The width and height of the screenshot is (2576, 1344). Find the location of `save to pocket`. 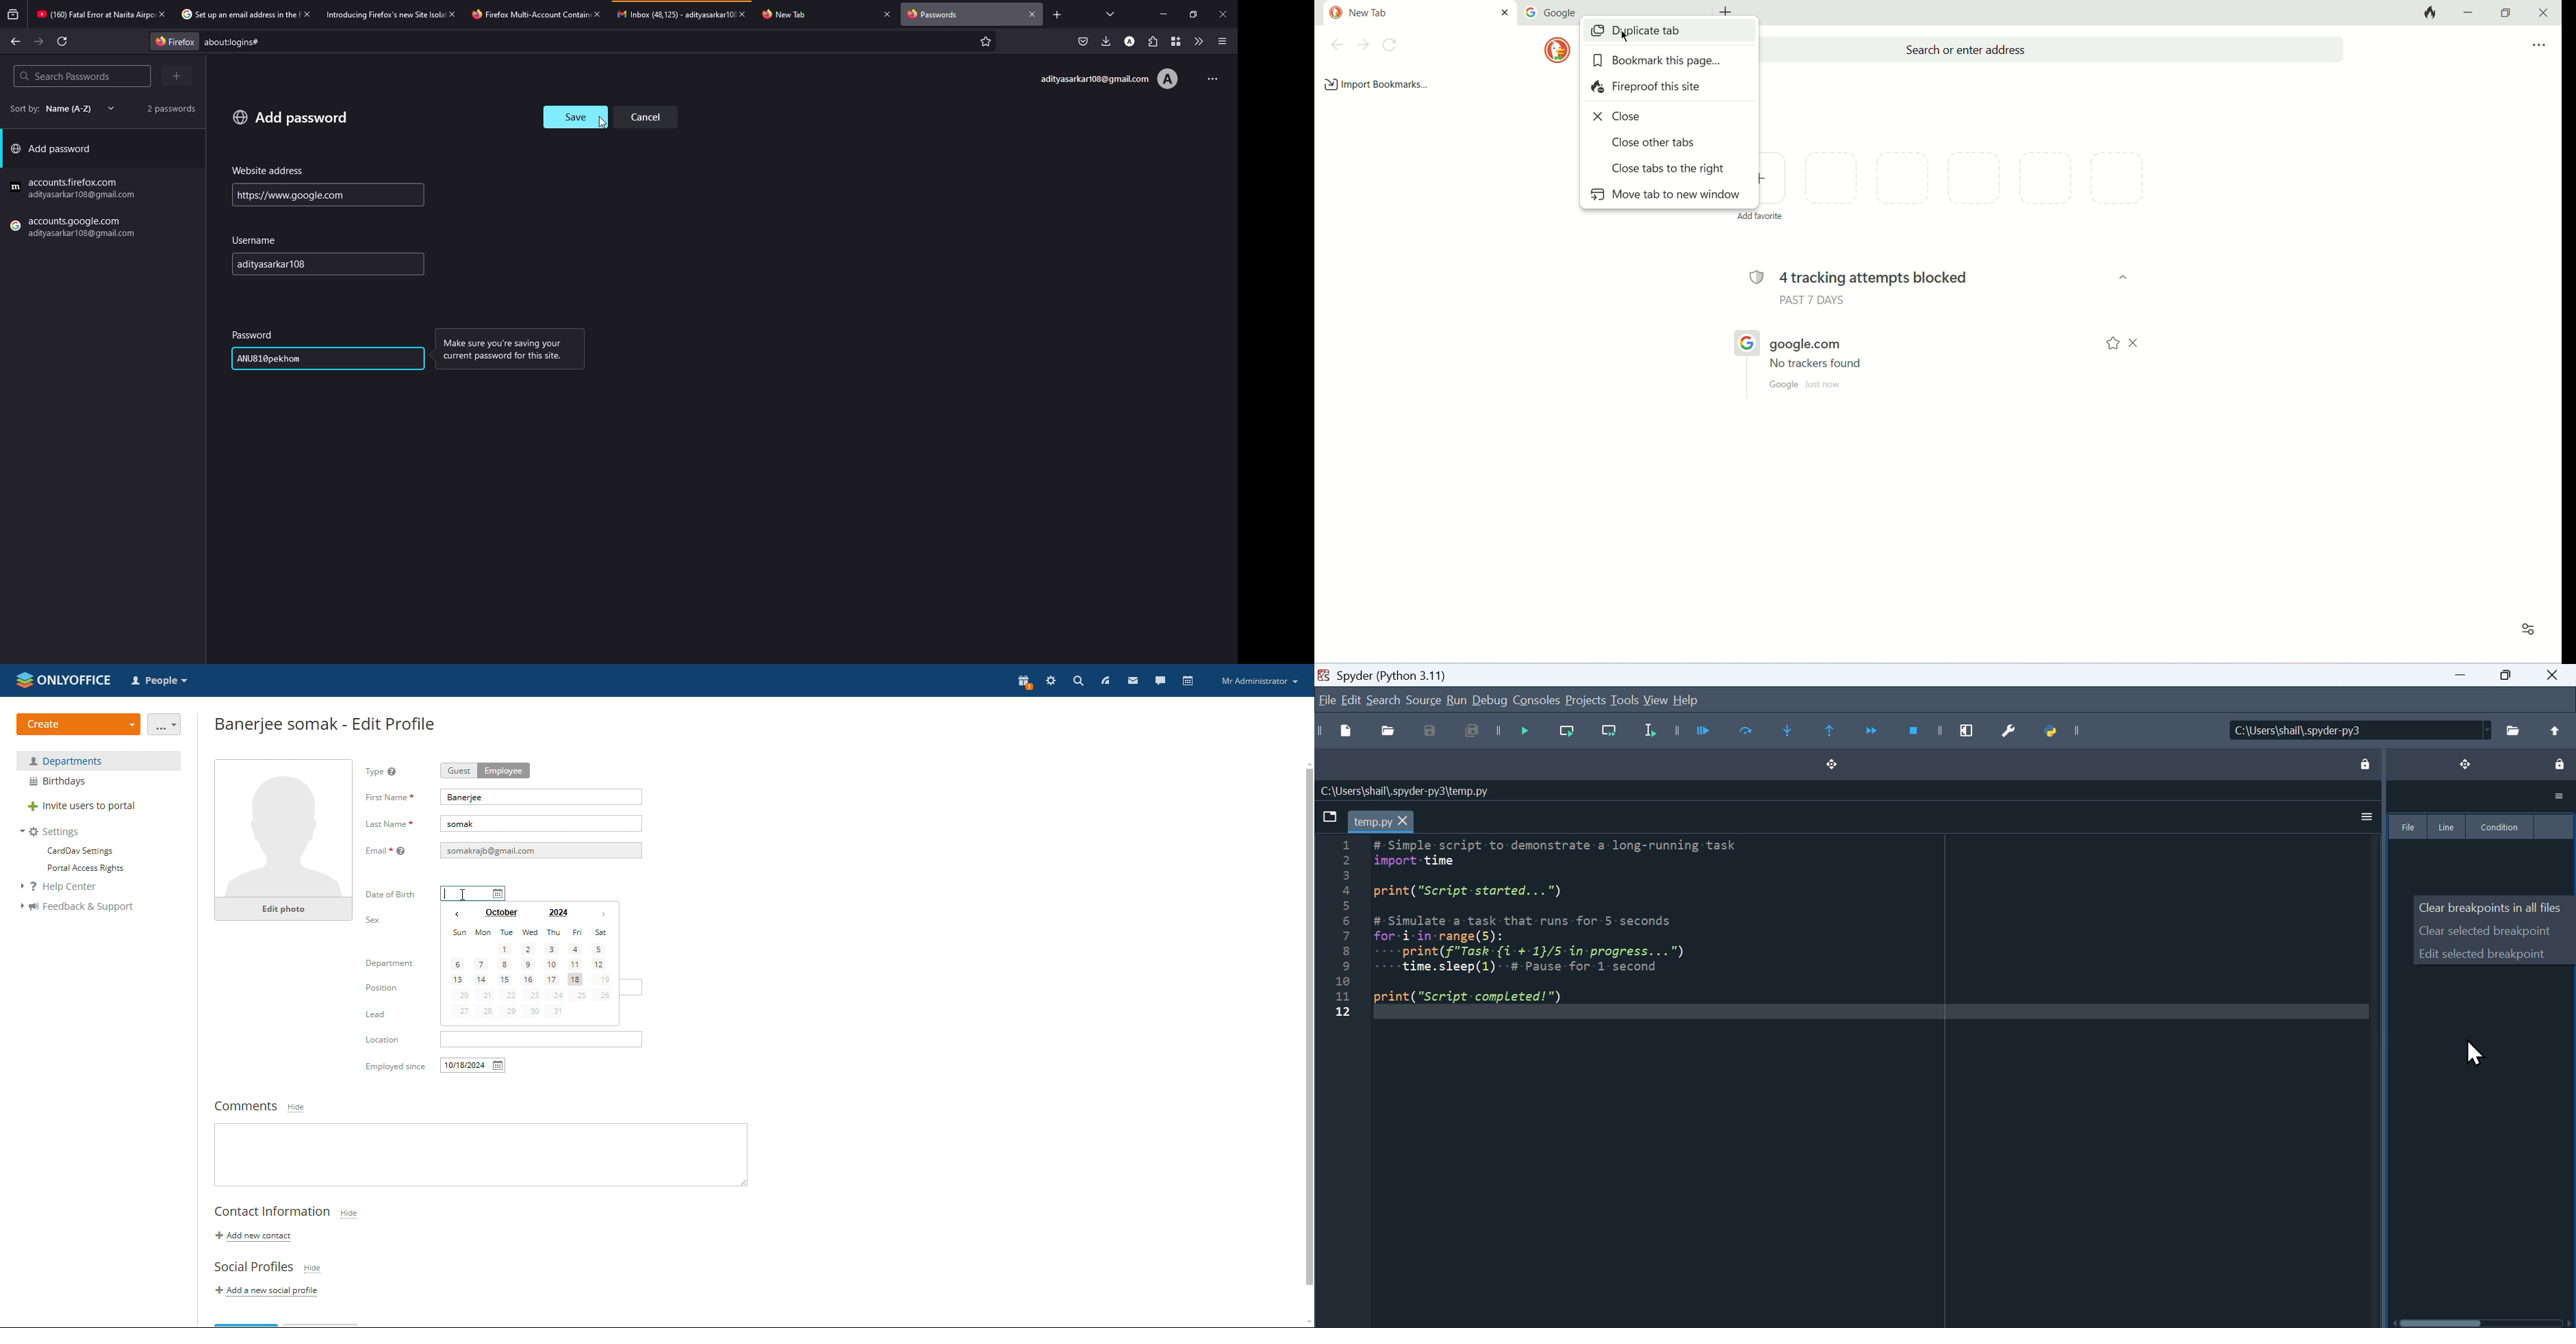

save to pocket is located at coordinates (1083, 41).